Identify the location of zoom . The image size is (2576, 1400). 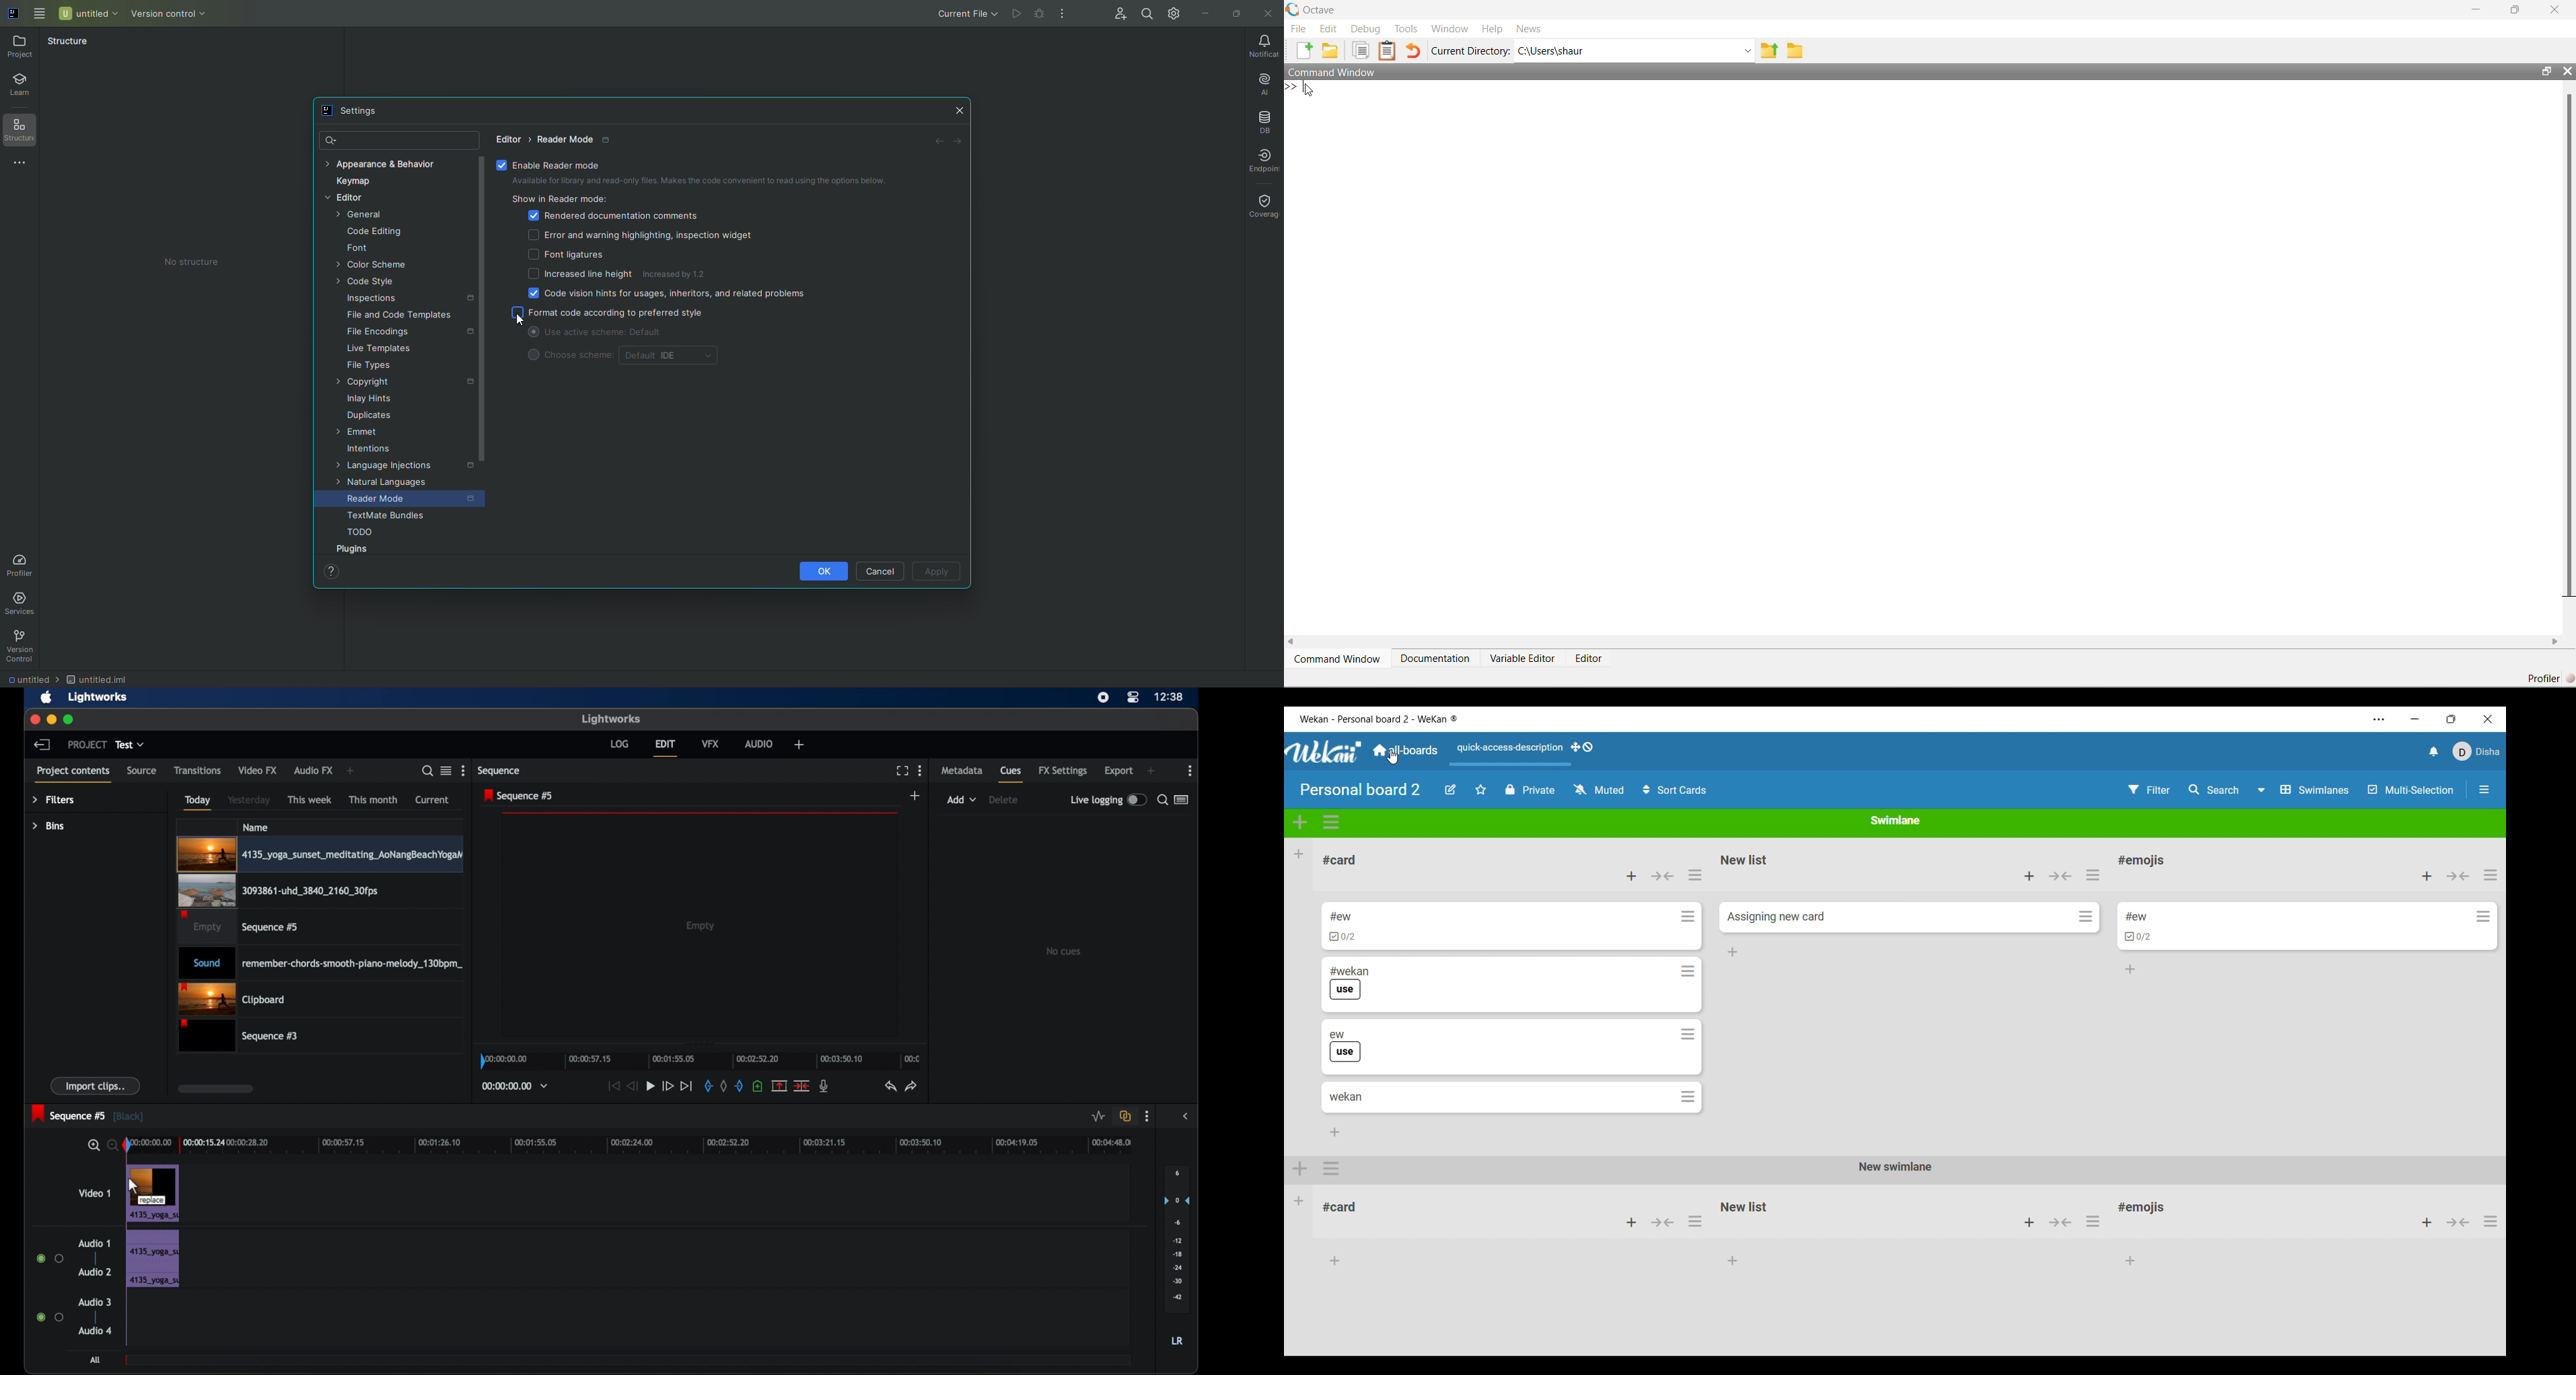
(99, 1145).